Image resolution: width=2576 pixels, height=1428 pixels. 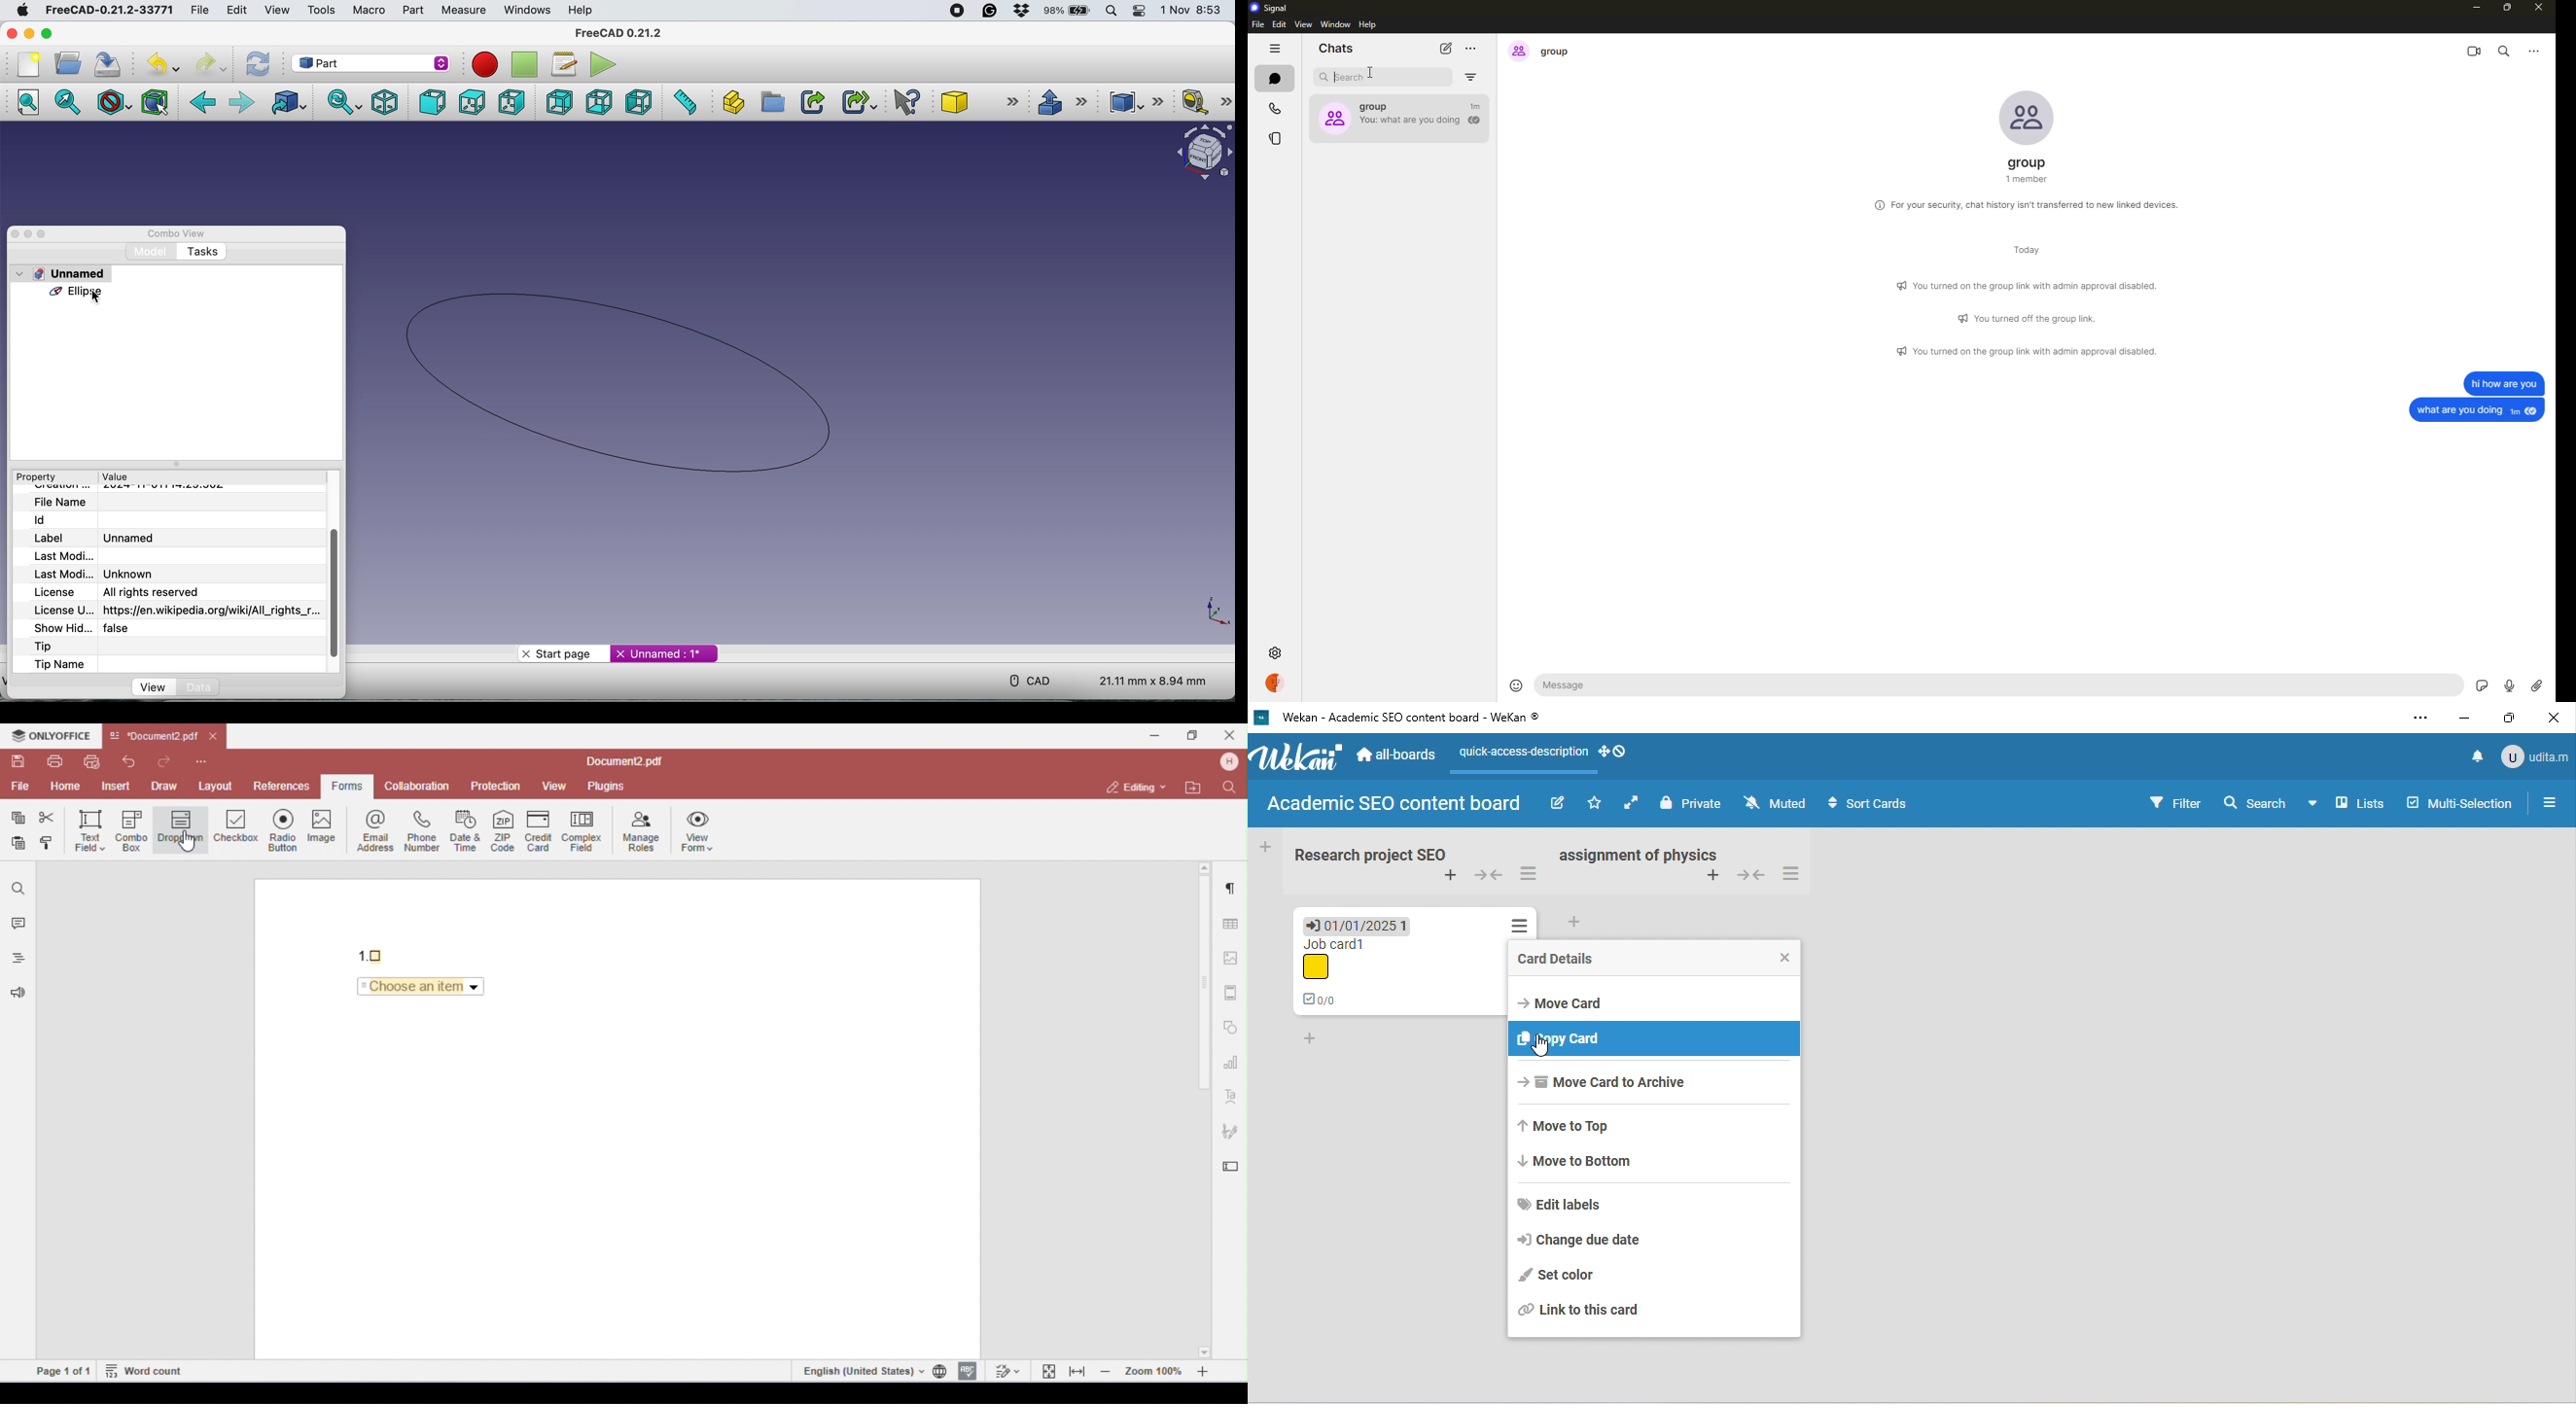 I want to click on hide tabs, so click(x=1274, y=50).